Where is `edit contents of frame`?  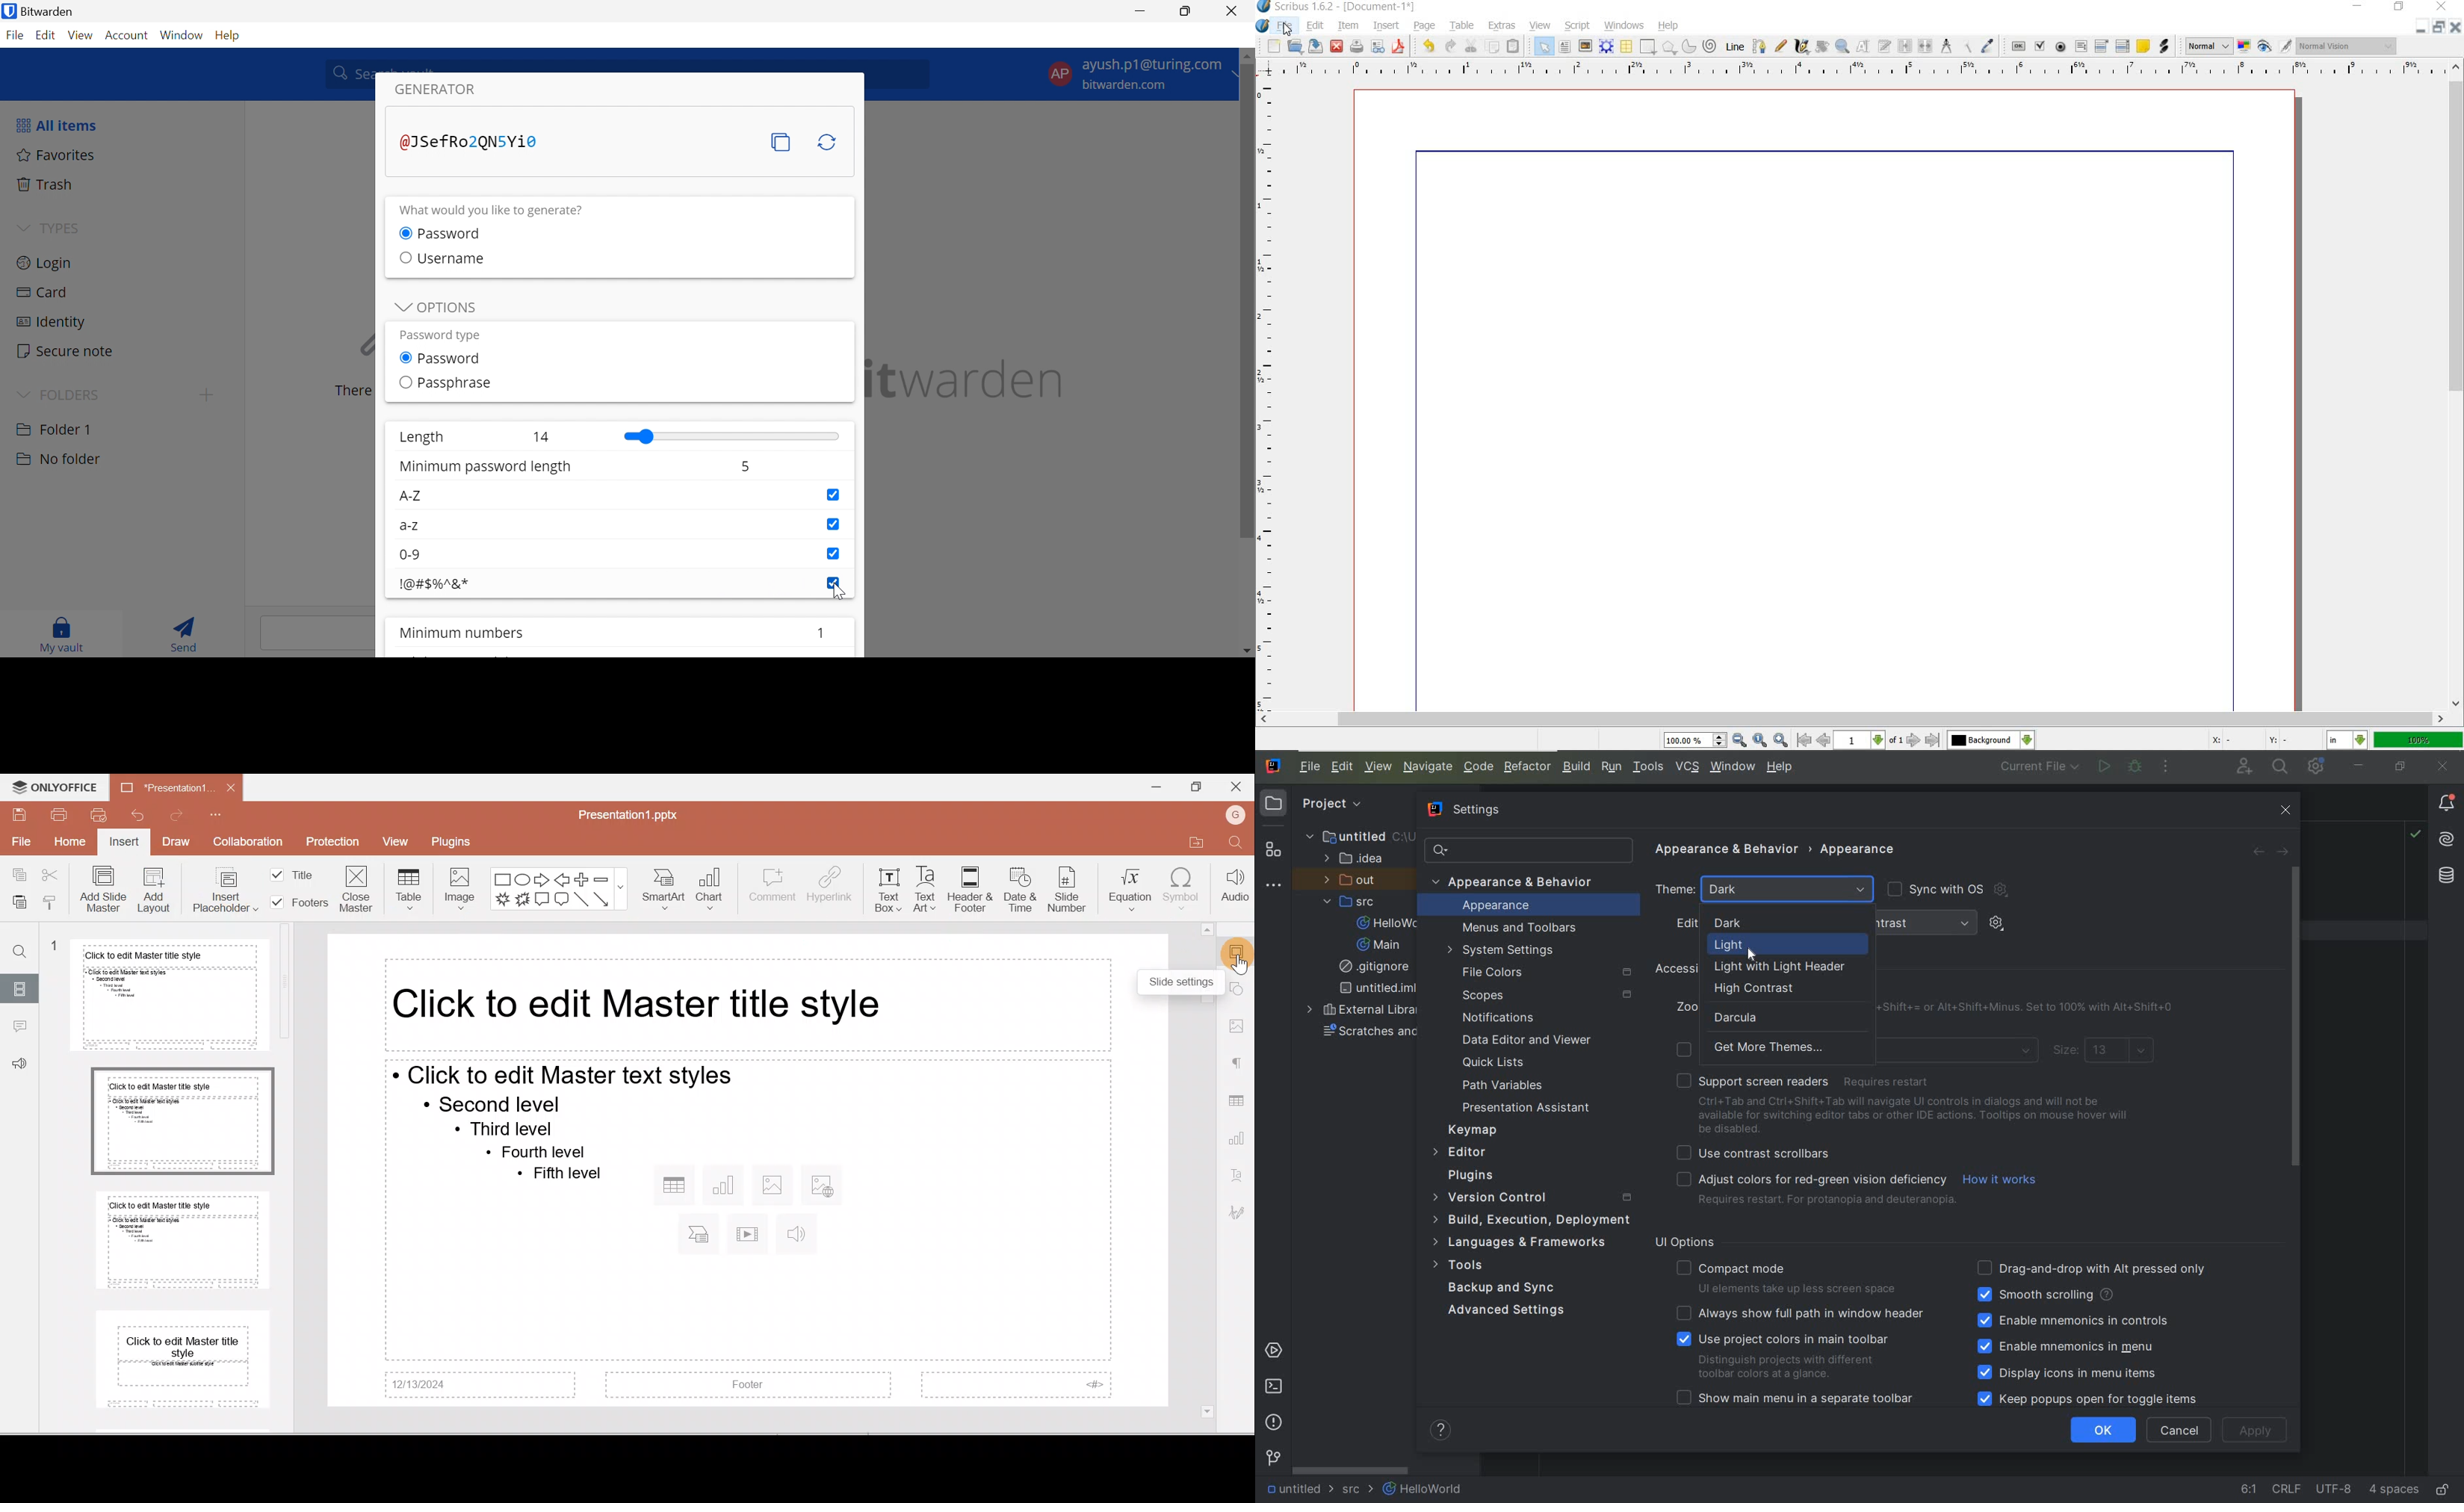
edit contents of frame is located at coordinates (1865, 48).